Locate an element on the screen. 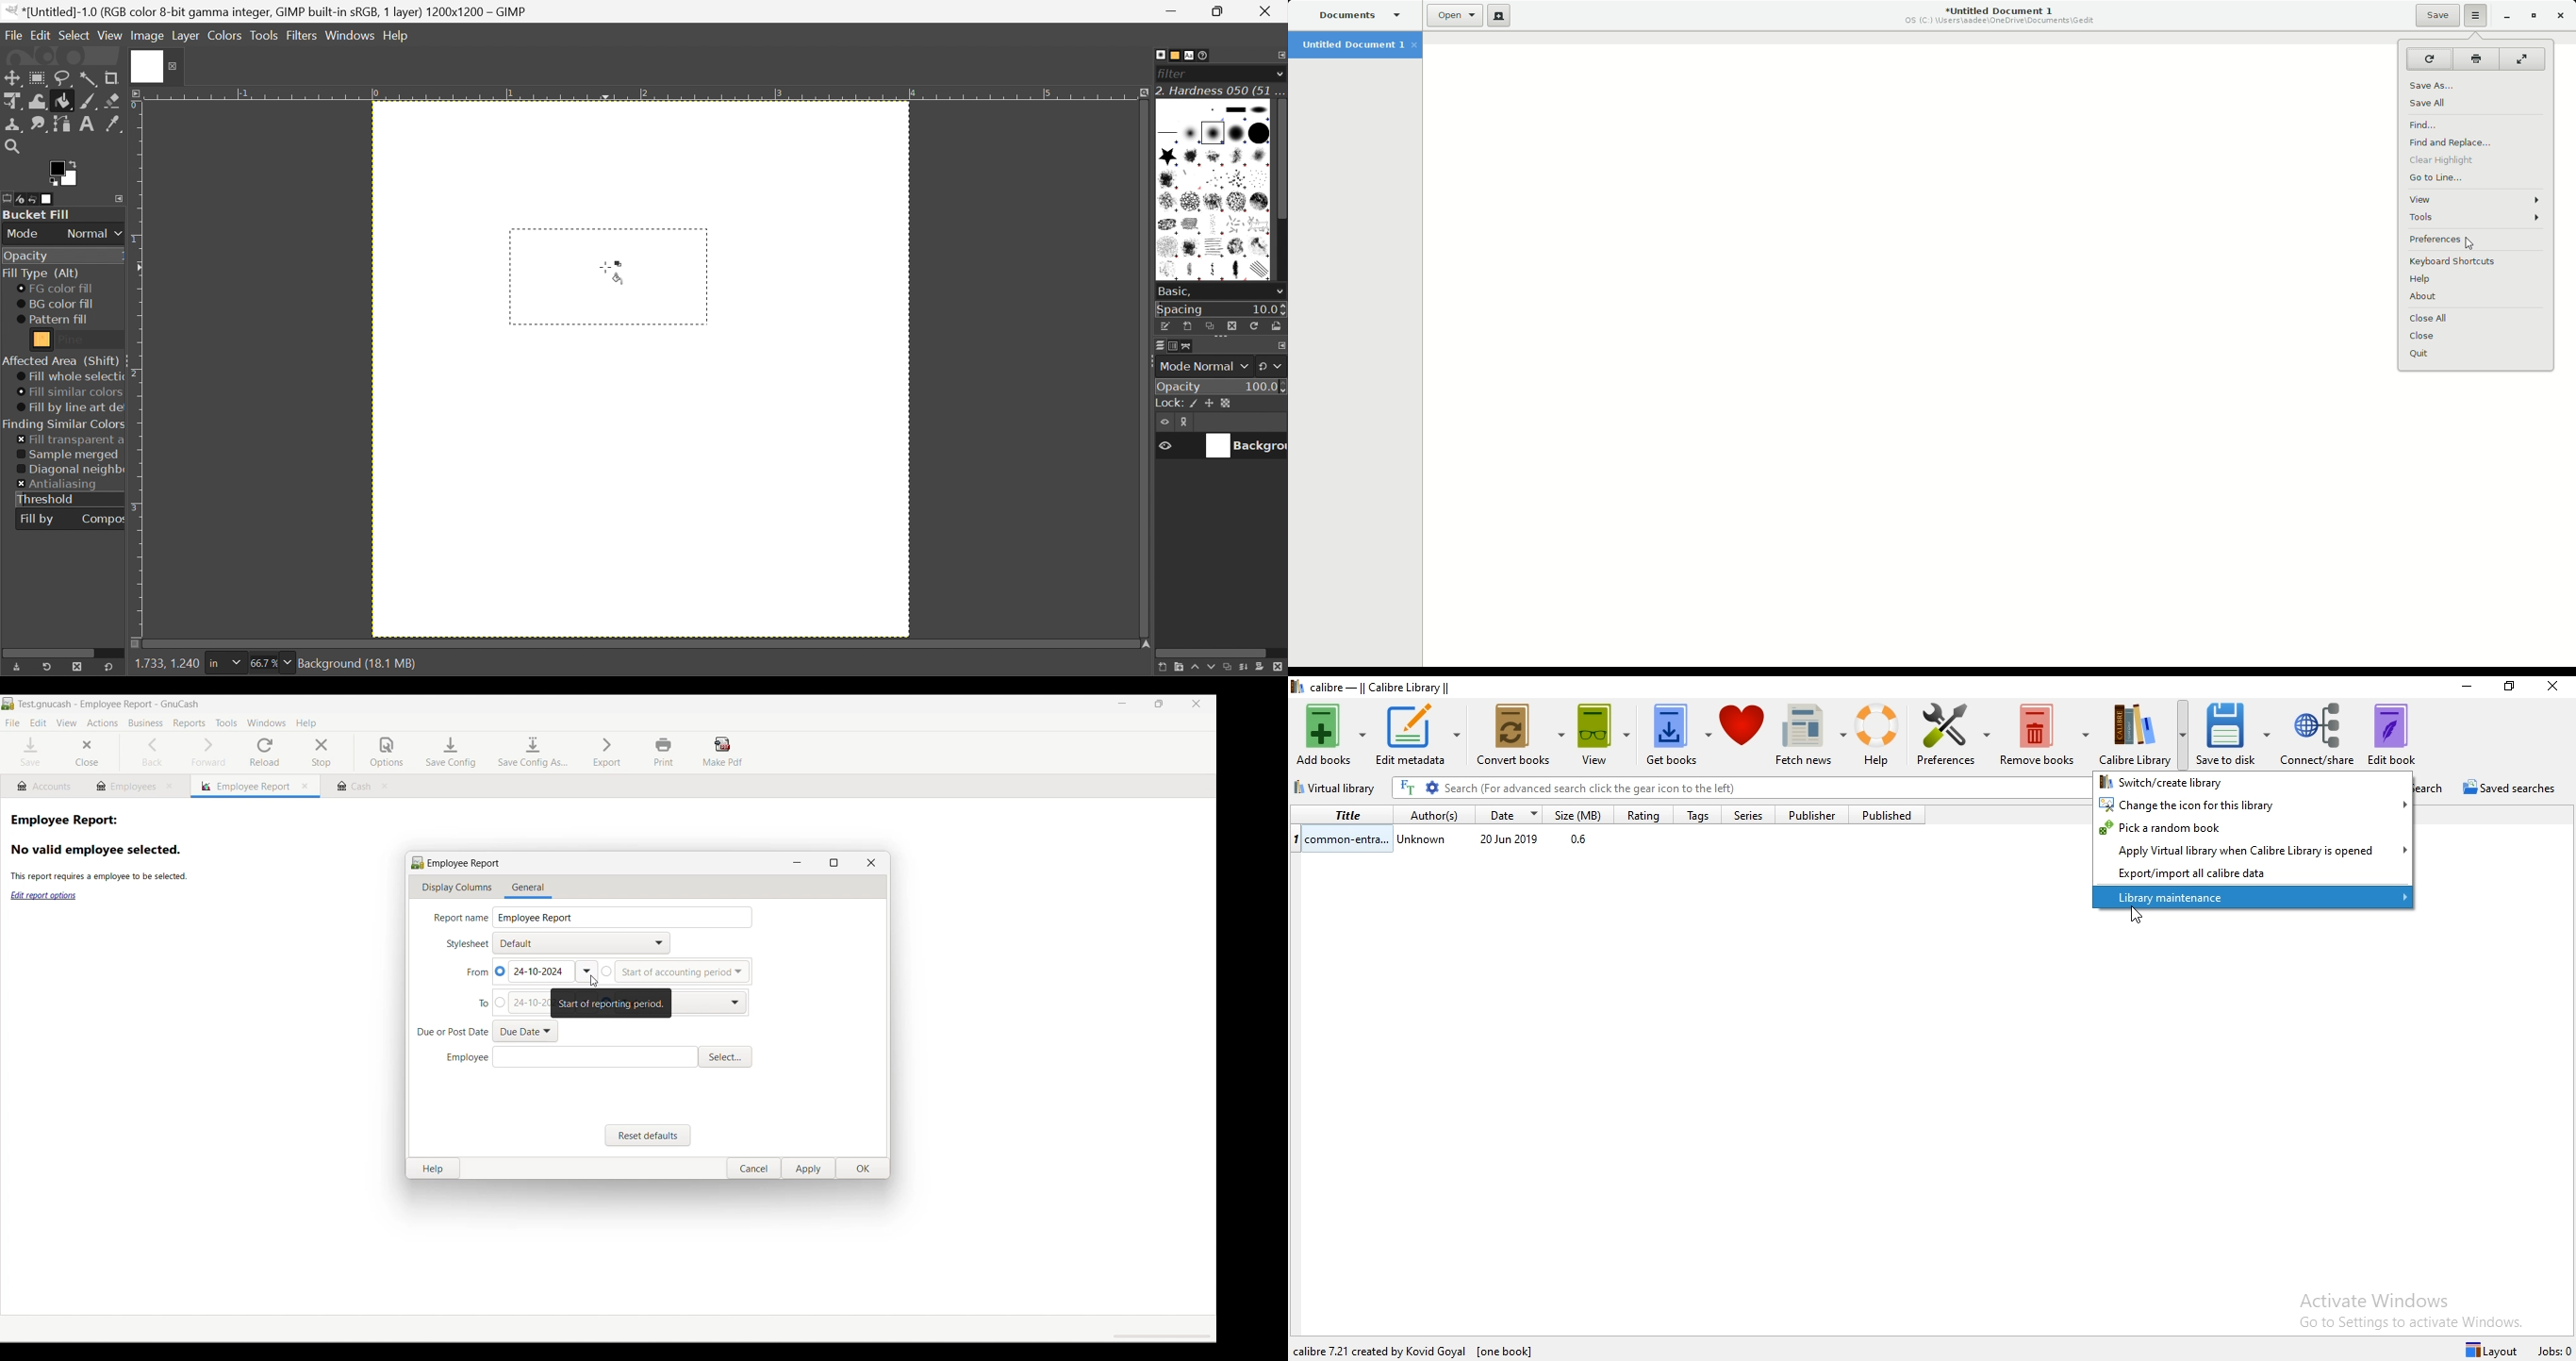 The image size is (2576, 1372). Threshhold is located at coordinates (46, 500).